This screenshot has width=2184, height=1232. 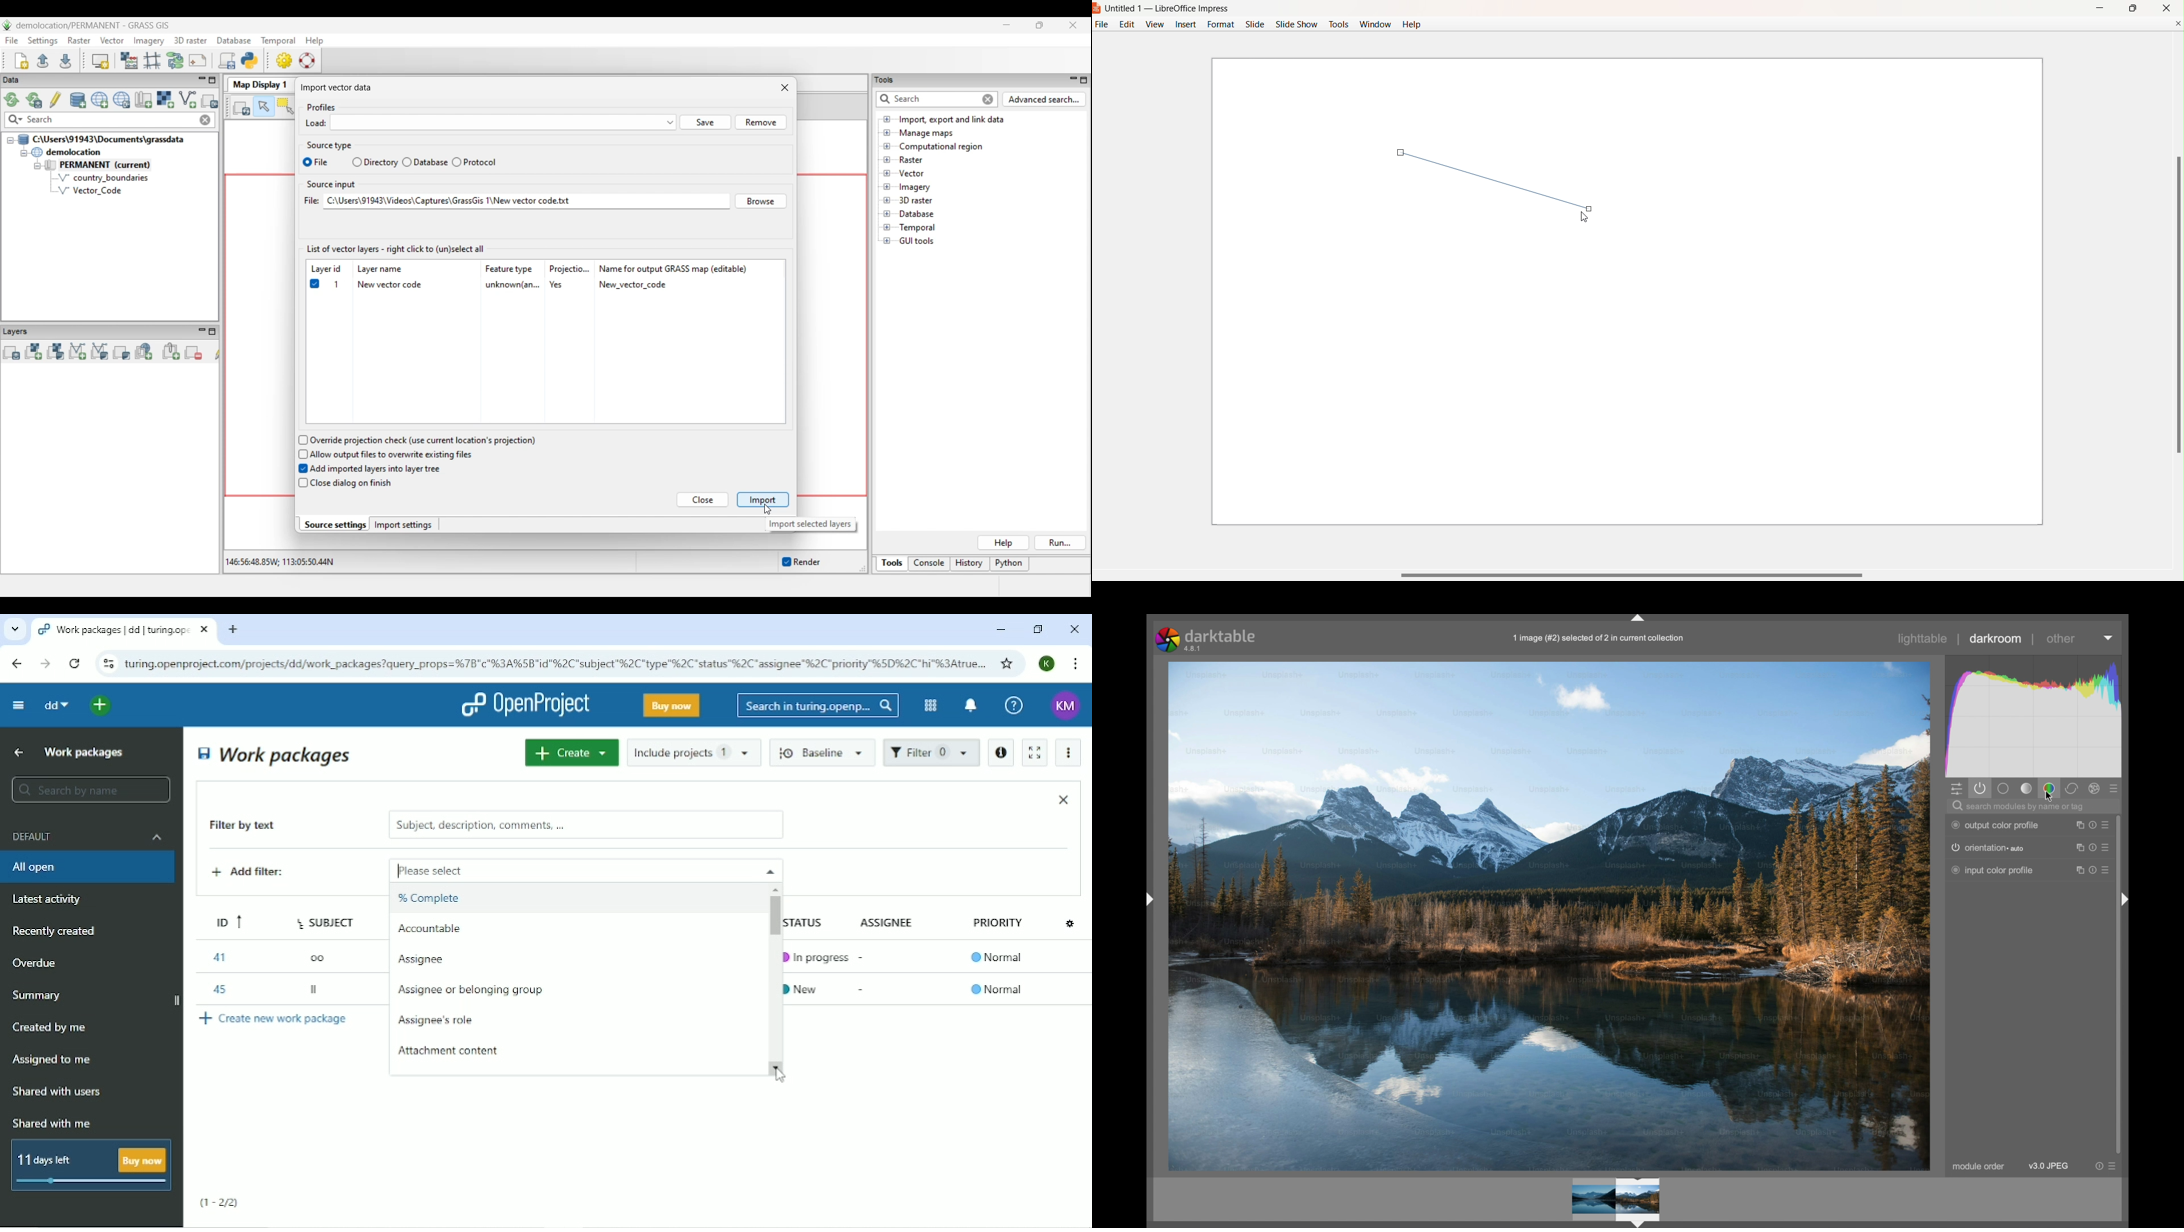 What do you see at coordinates (16, 663) in the screenshot?
I see `Back` at bounding box center [16, 663].